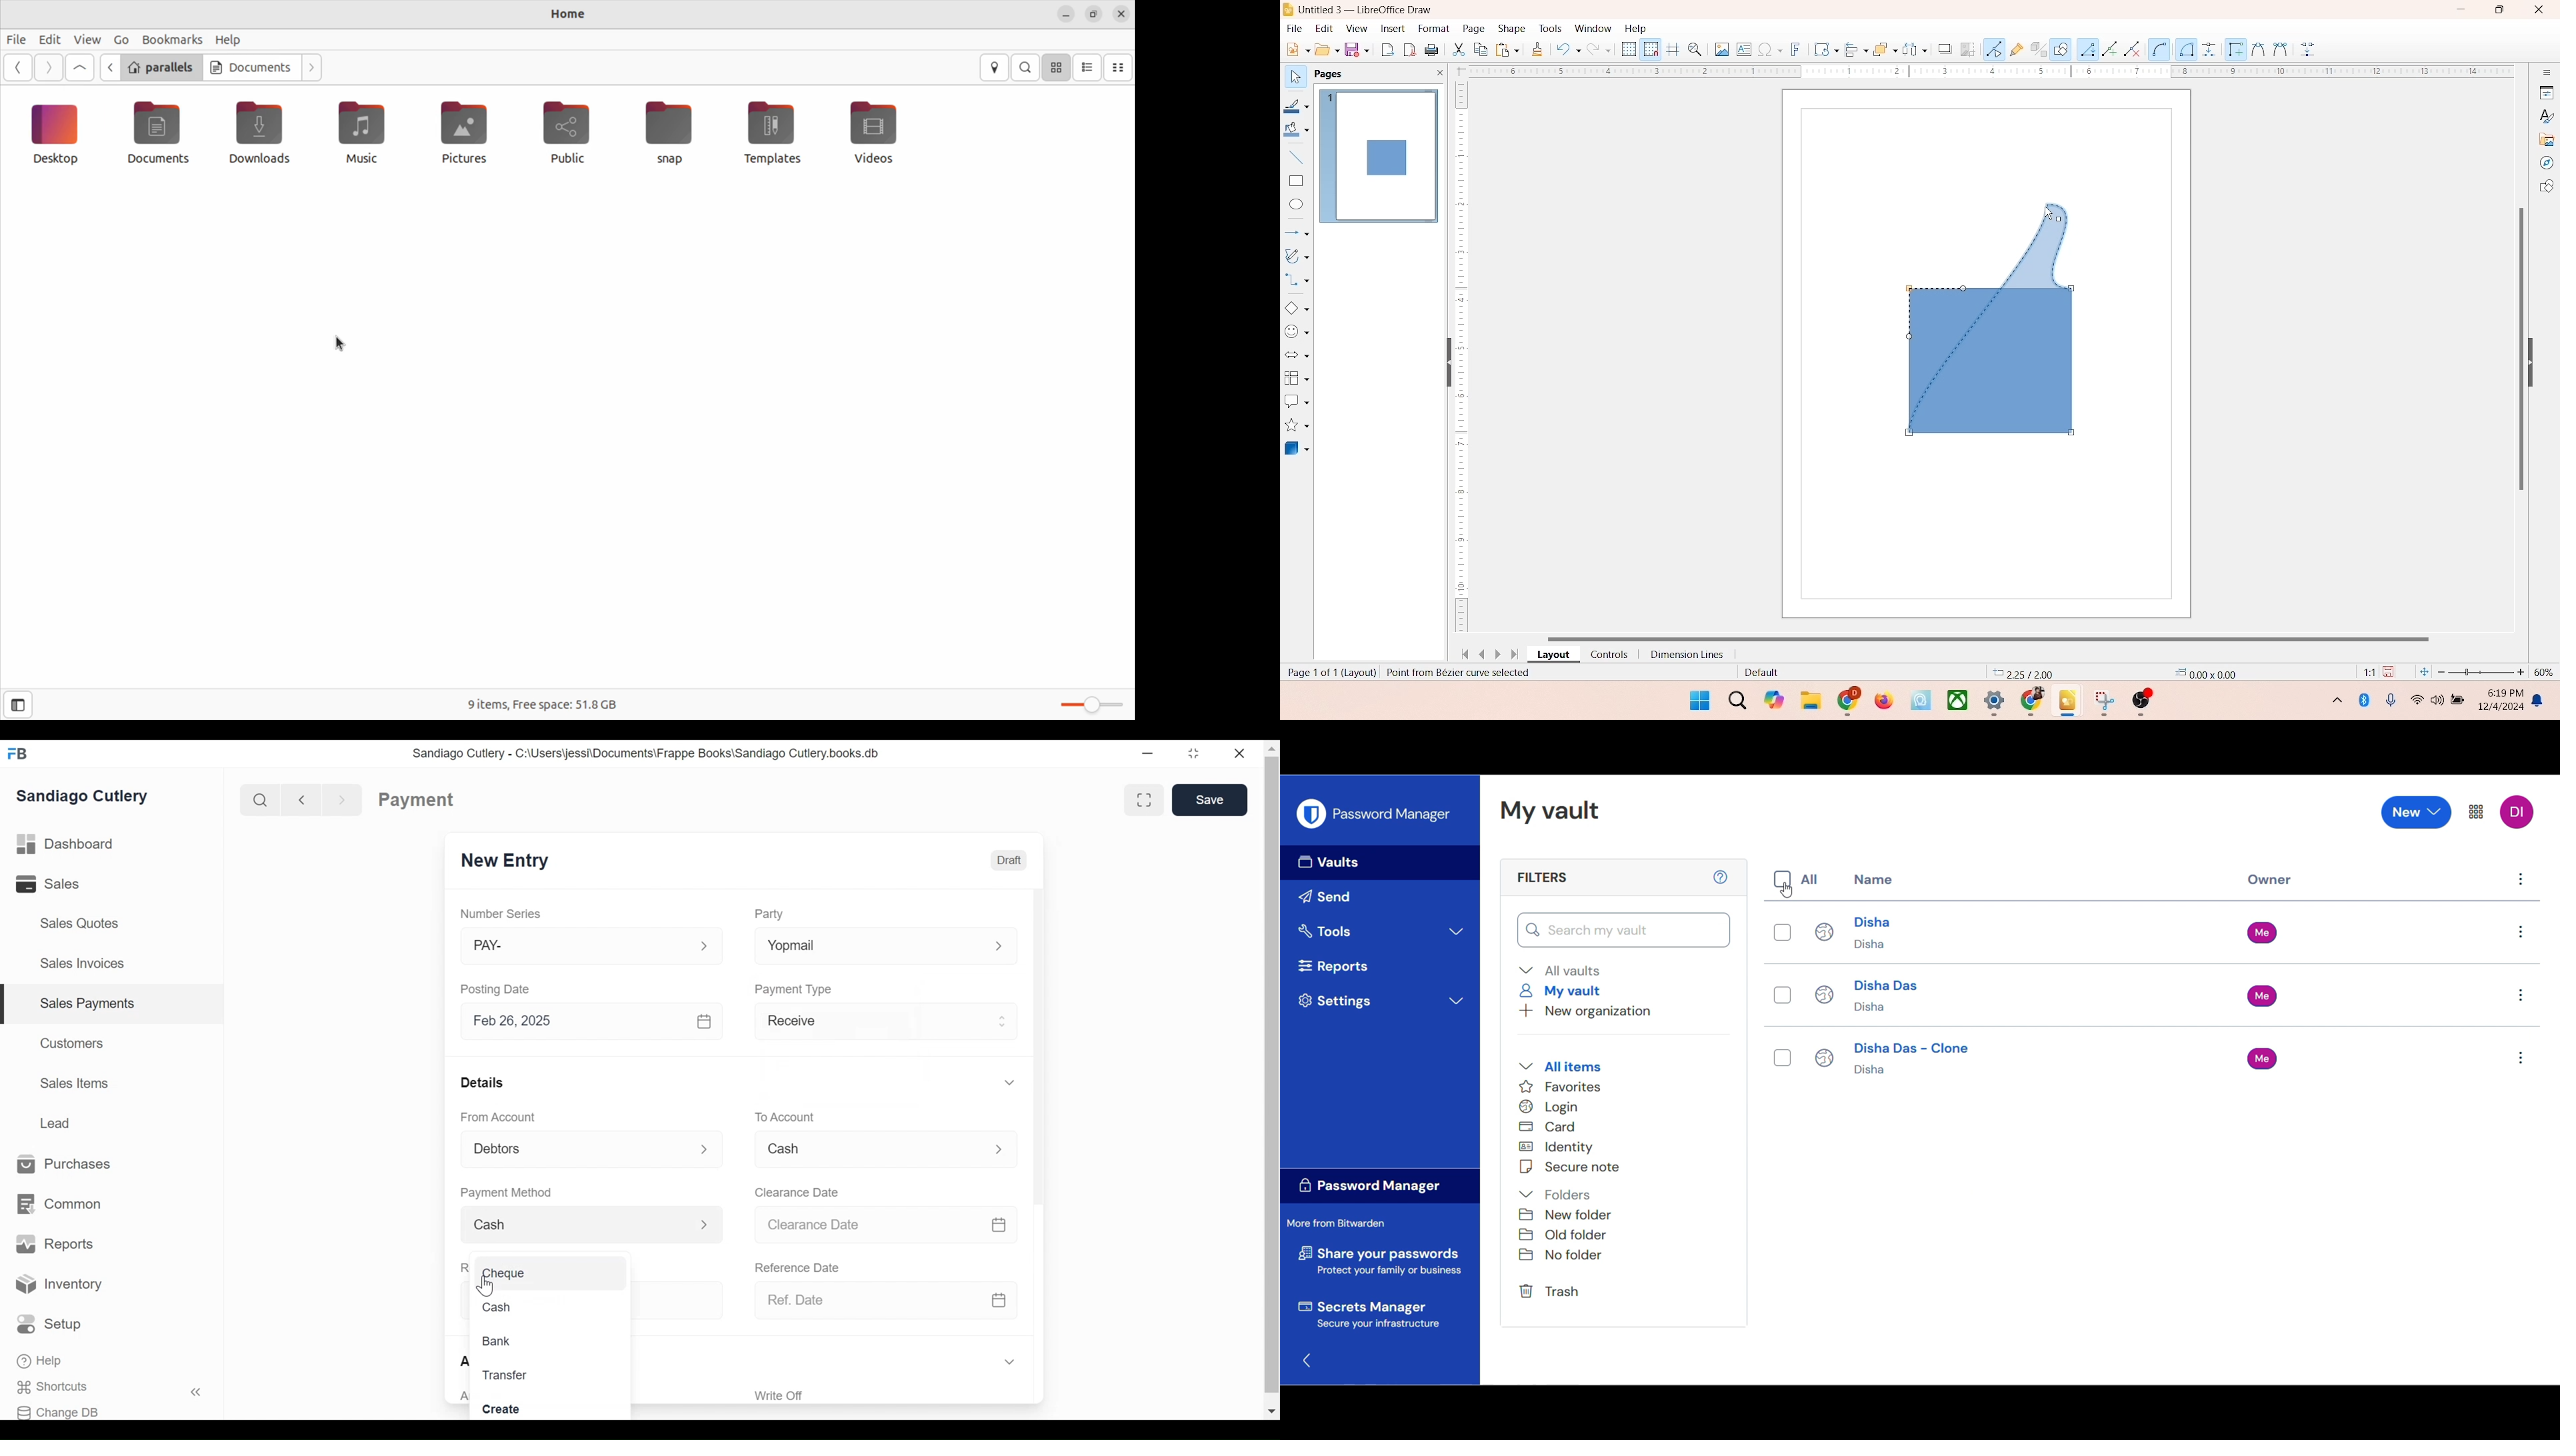  What do you see at coordinates (1445, 364) in the screenshot?
I see `hide` at bounding box center [1445, 364].